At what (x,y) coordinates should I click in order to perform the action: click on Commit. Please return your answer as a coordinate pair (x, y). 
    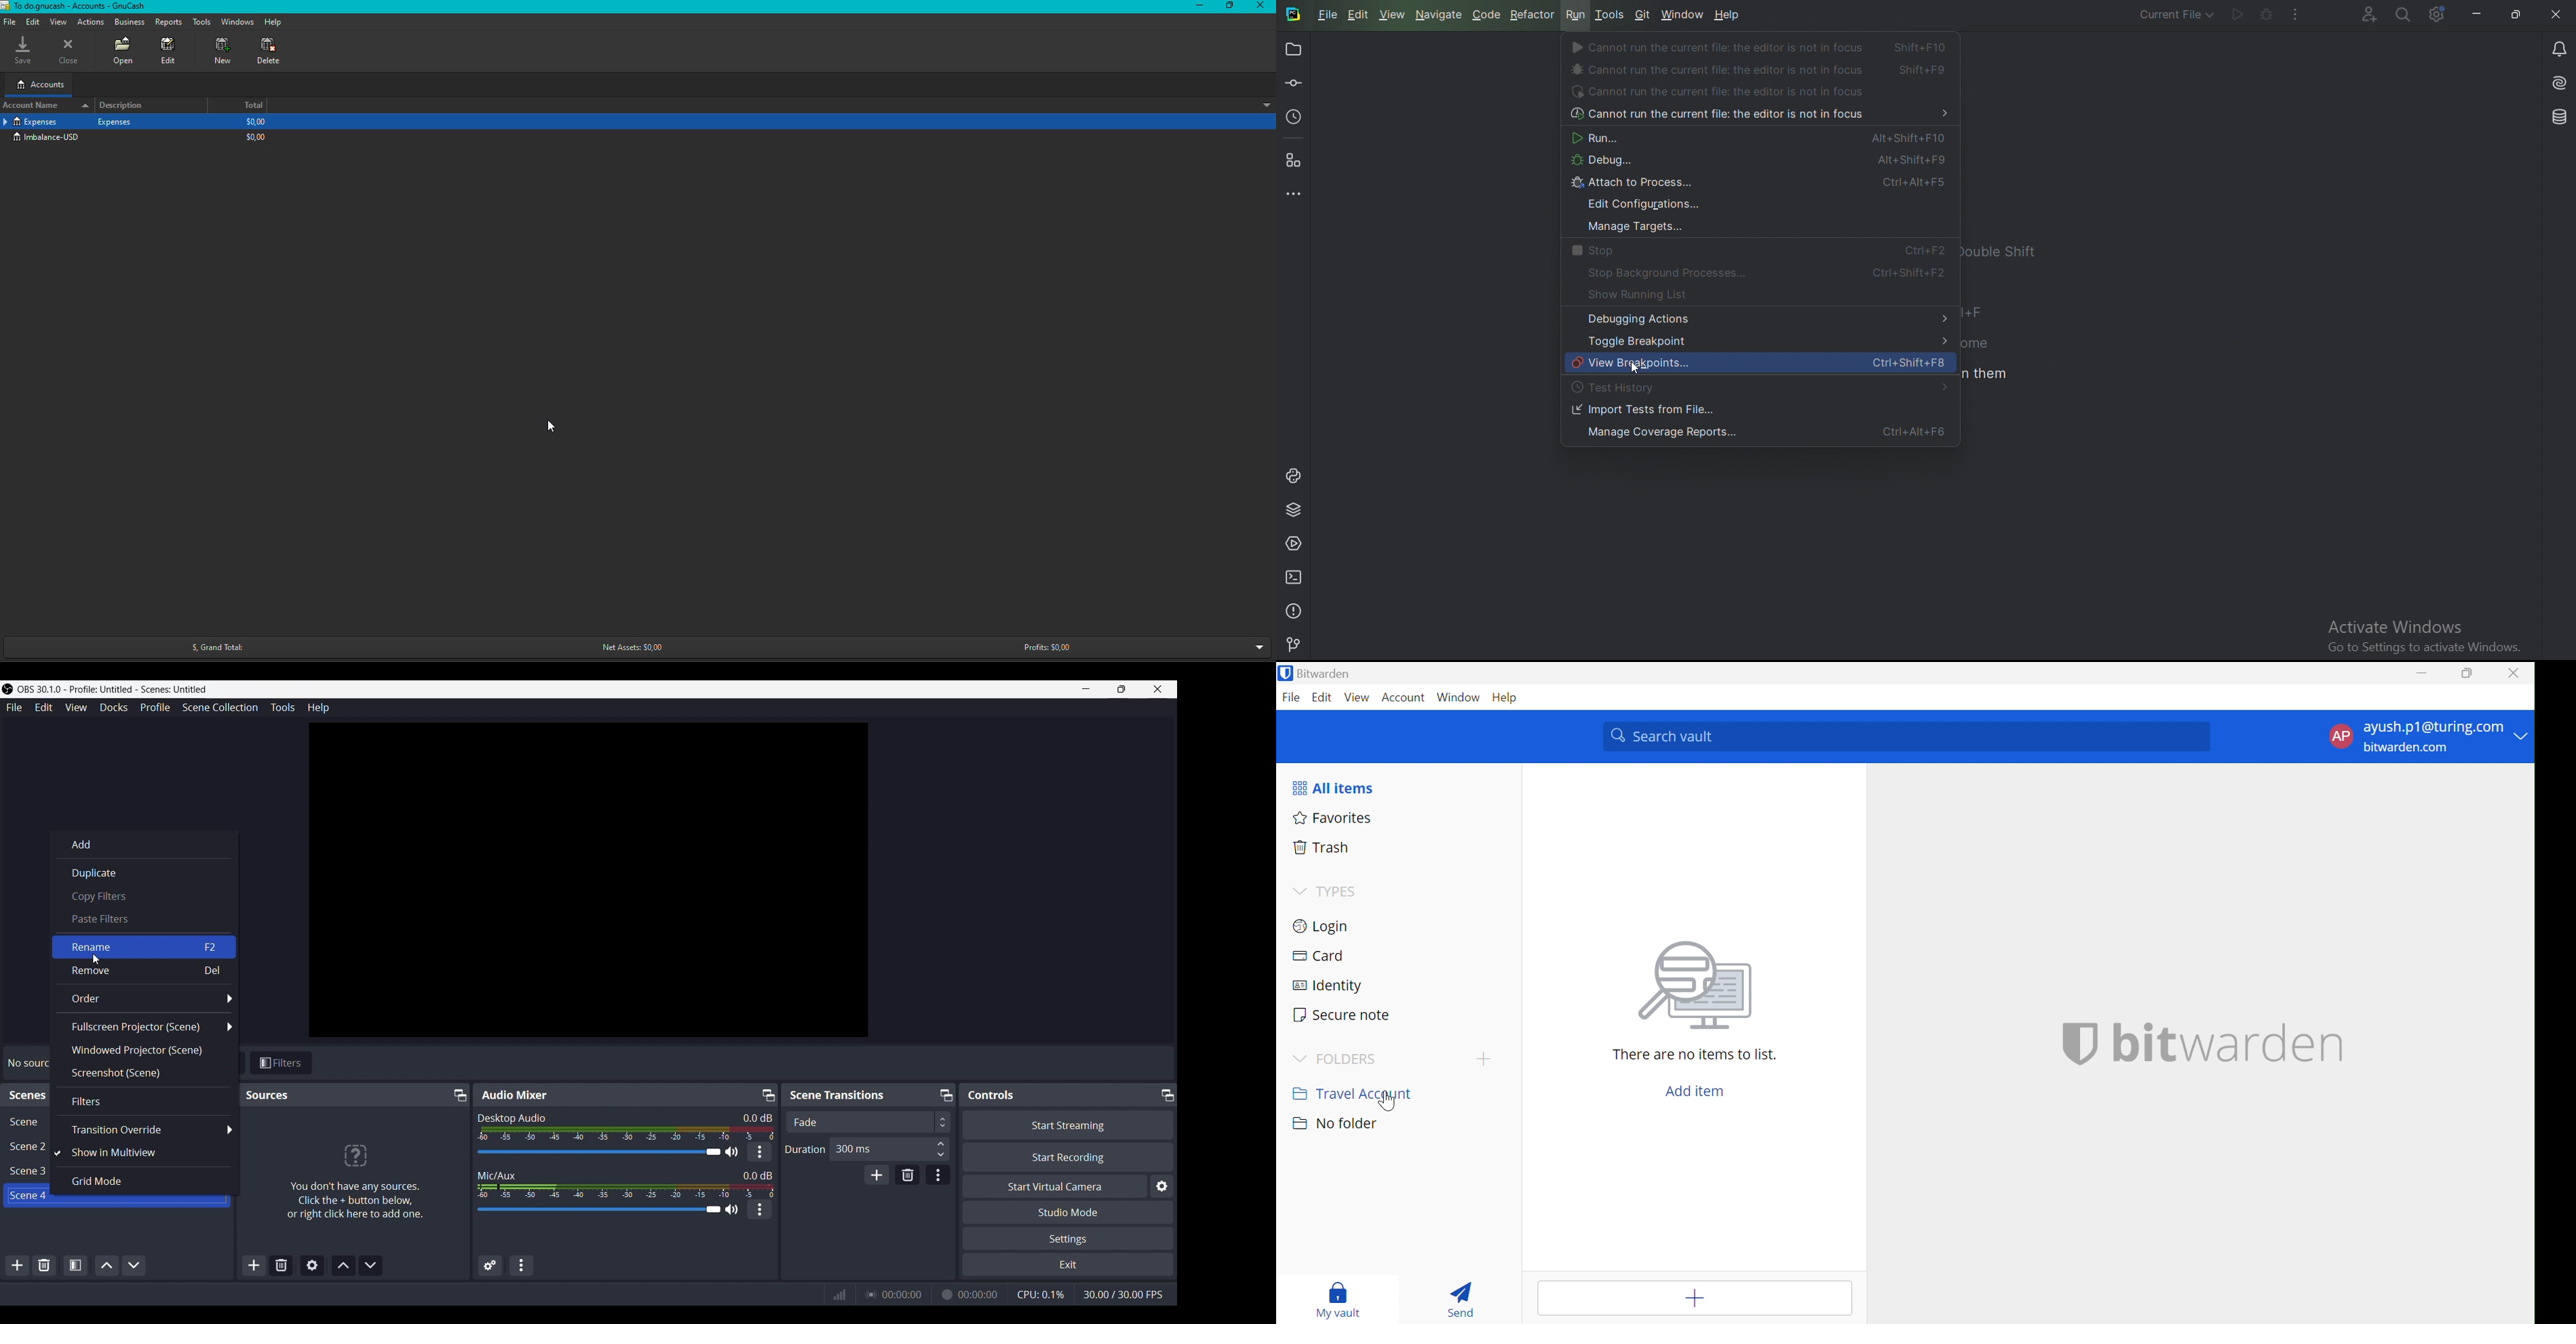
    Looking at the image, I should click on (1294, 85).